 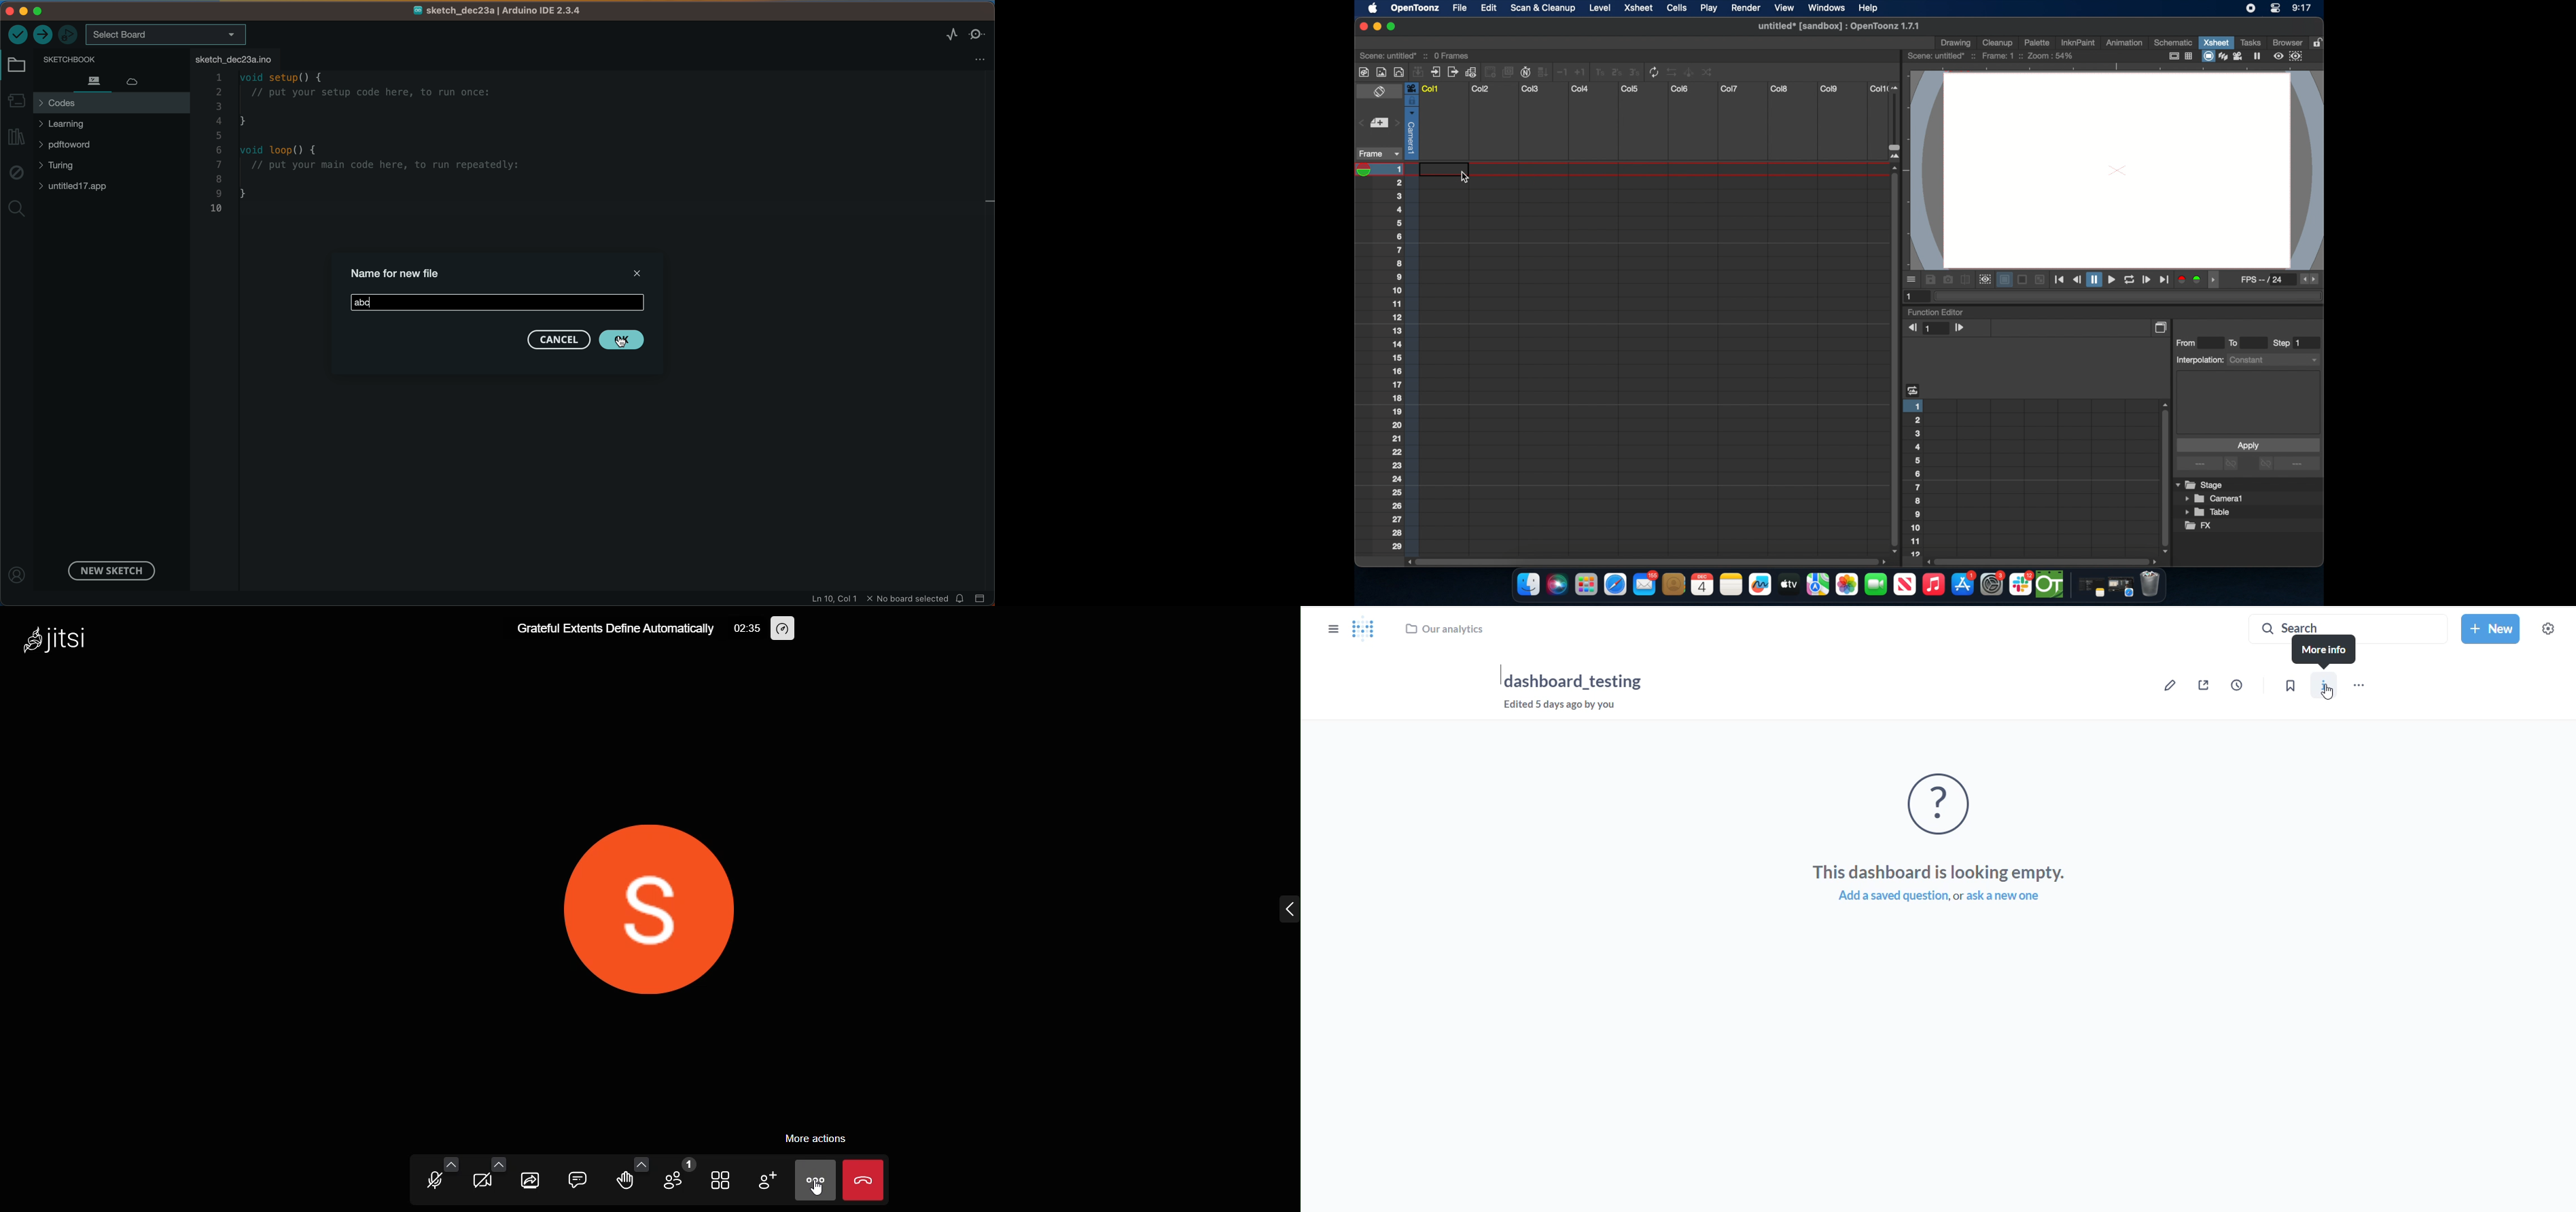 I want to click on drawing, so click(x=1957, y=43).